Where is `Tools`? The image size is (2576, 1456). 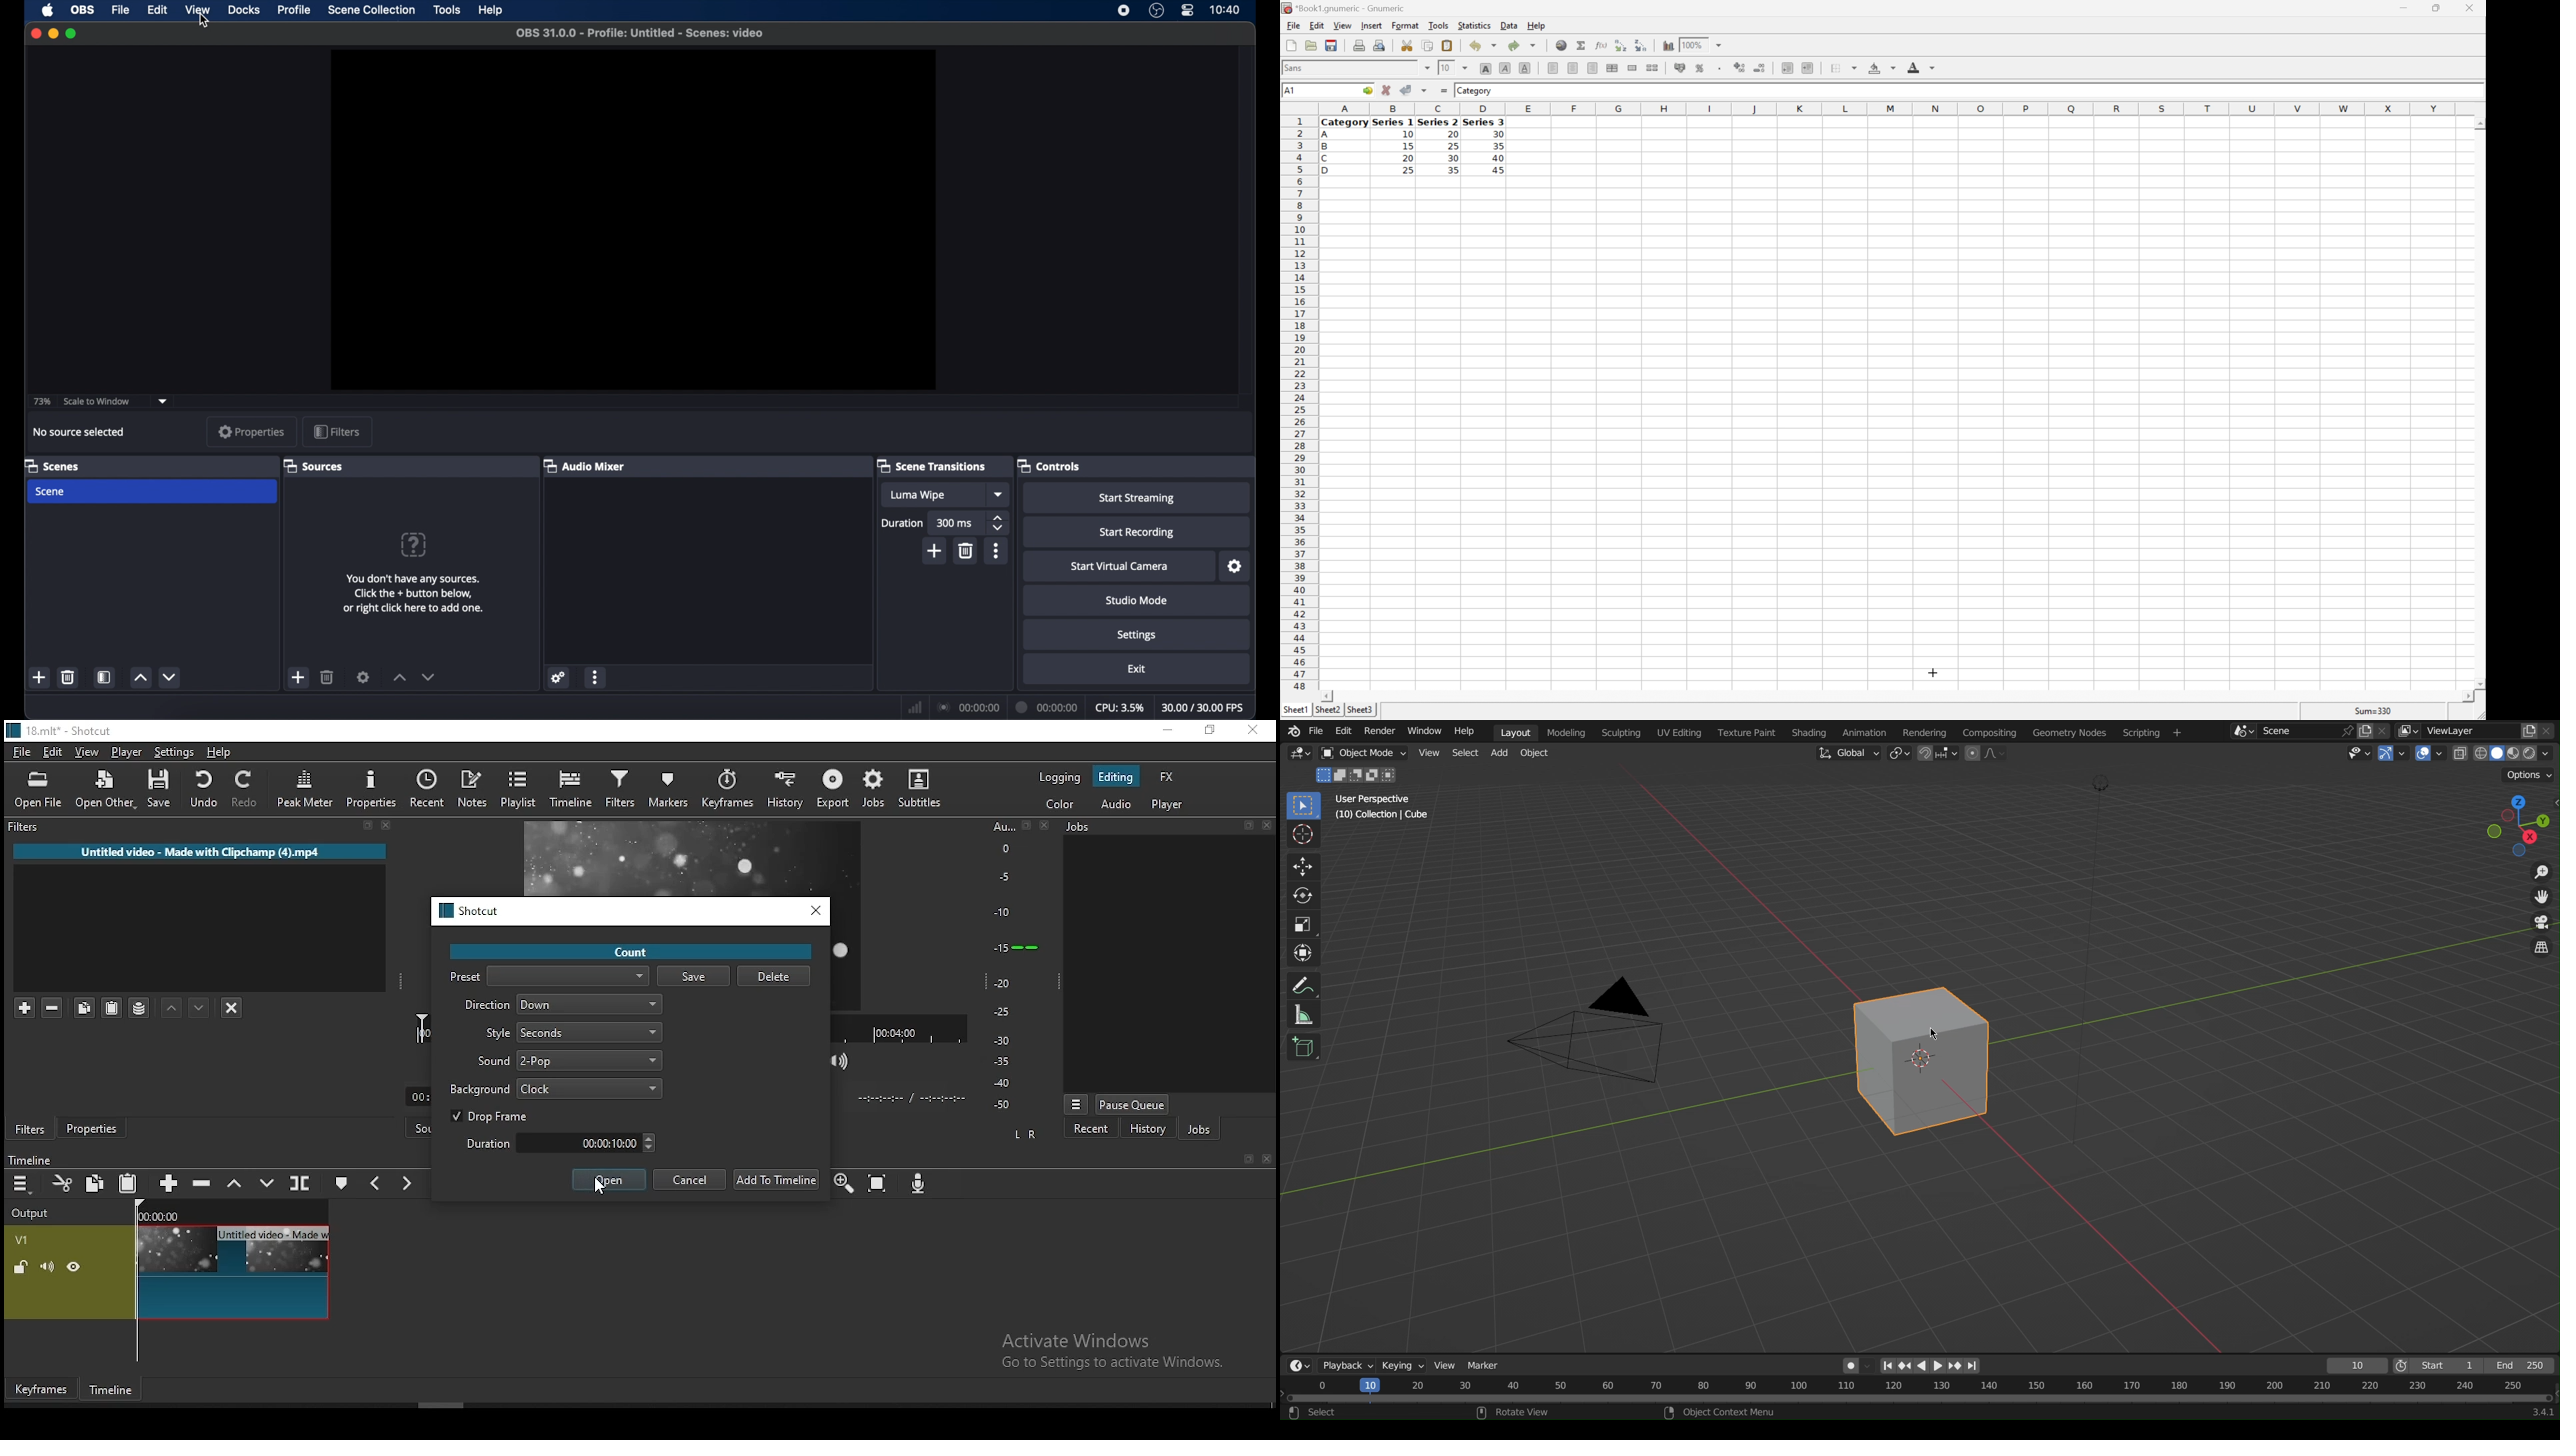
Tools is located at coordinates (1438, 25).